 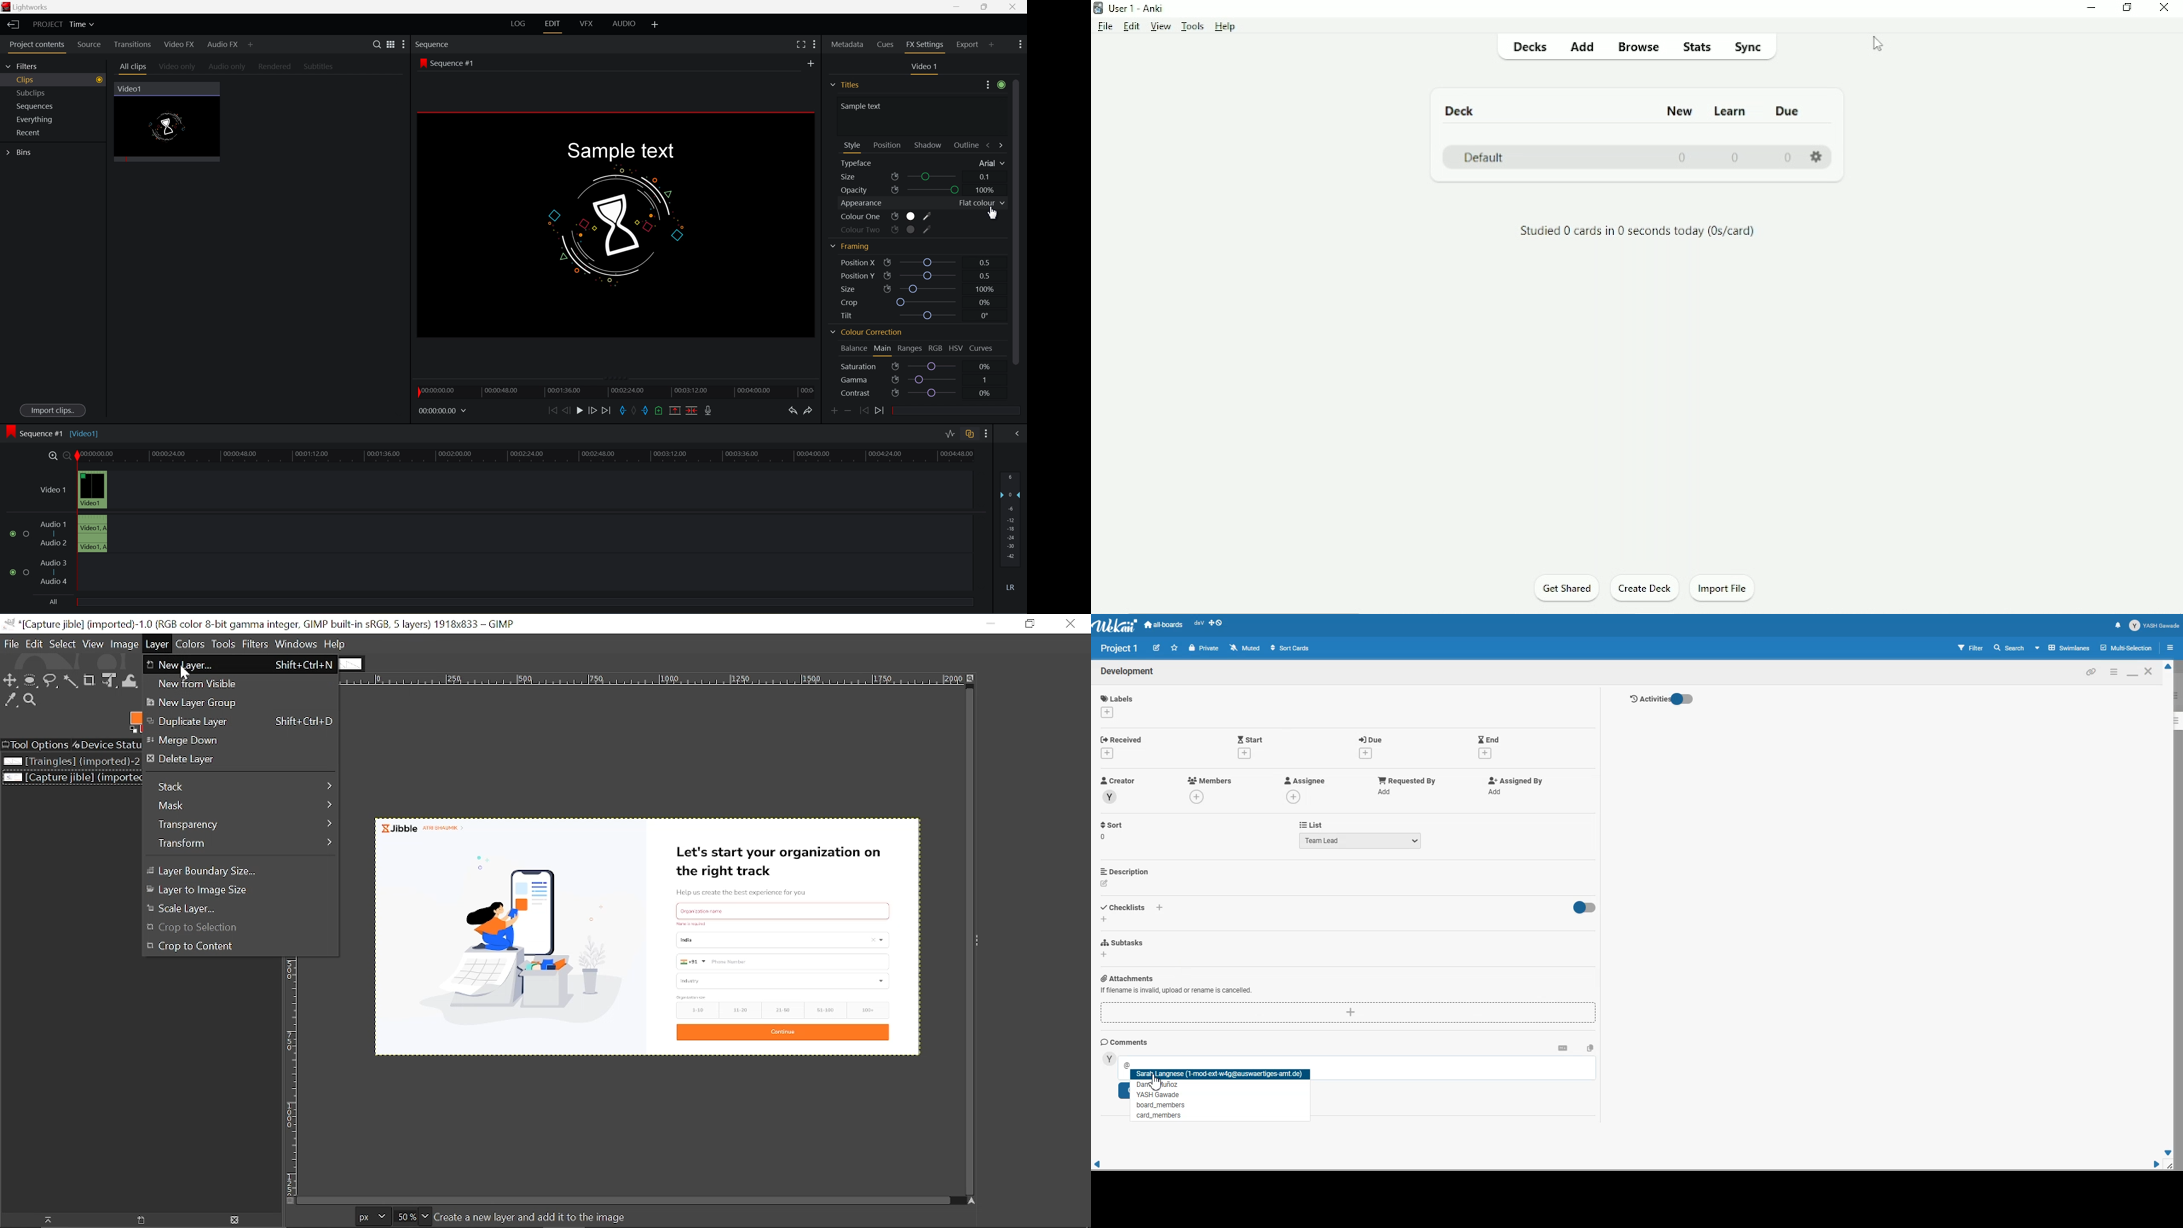 I want to click on metadata, so click(x=848, y=46).